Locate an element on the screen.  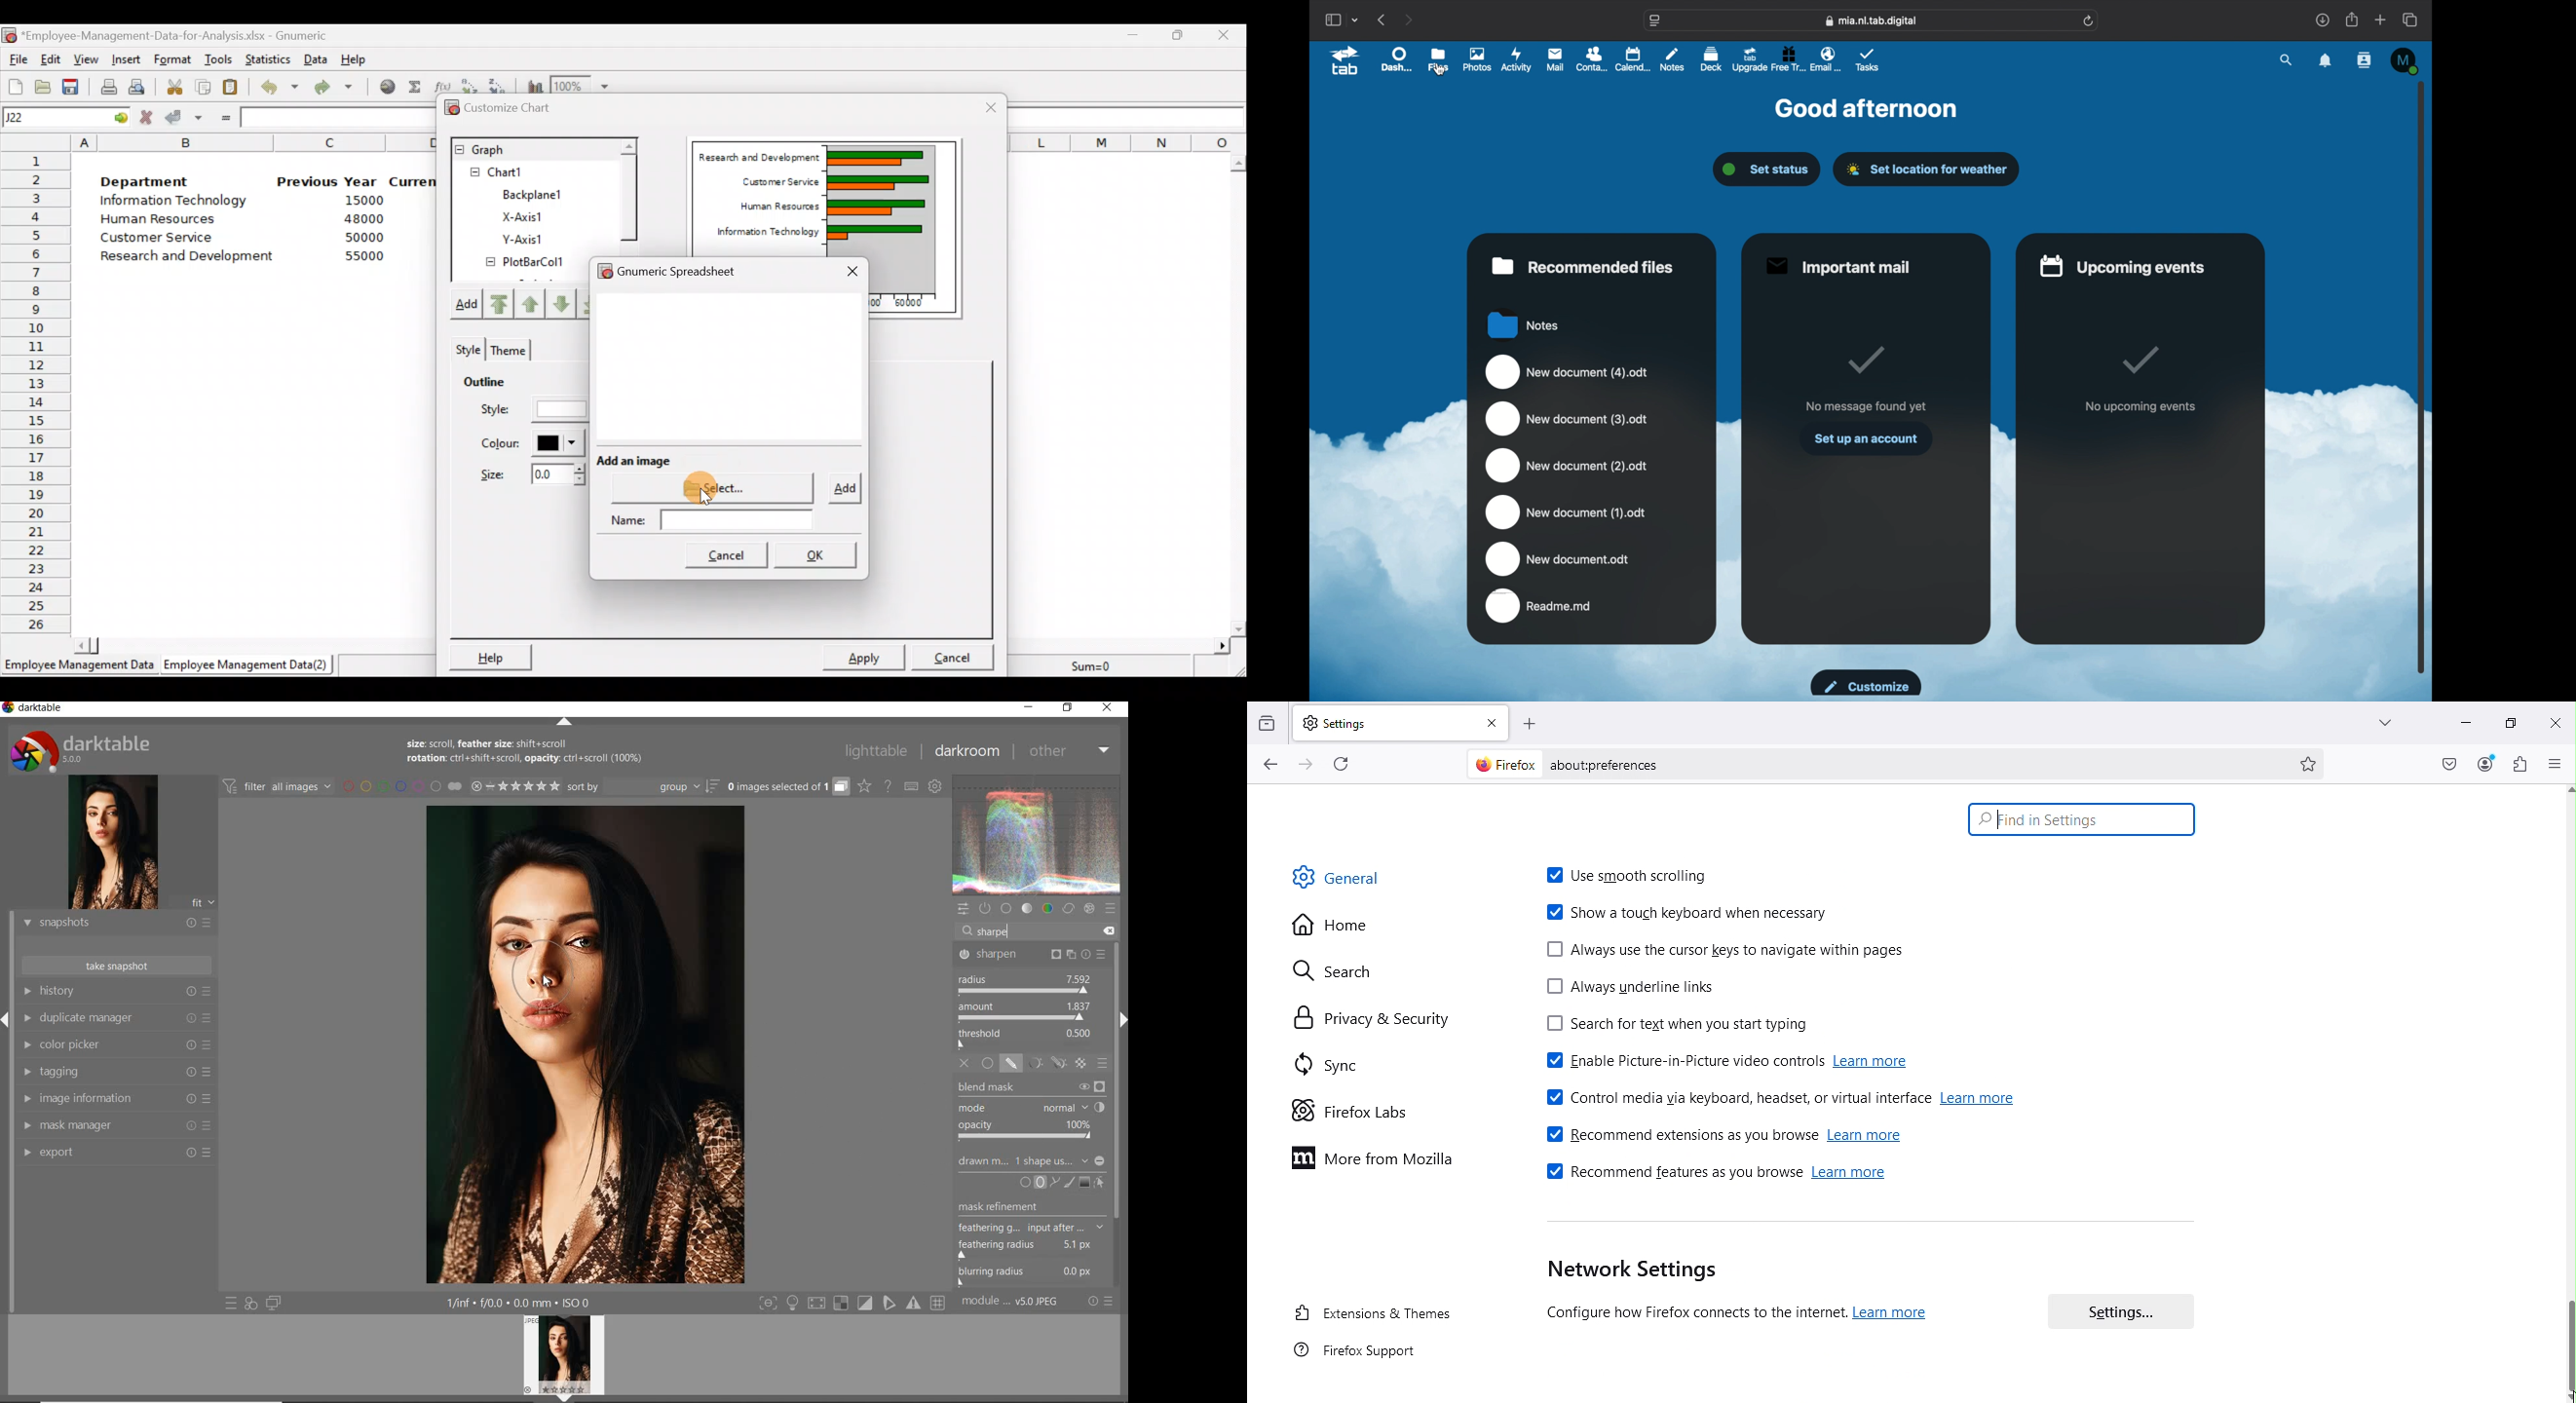
List all tabs is located at coordinates (2379, 722).